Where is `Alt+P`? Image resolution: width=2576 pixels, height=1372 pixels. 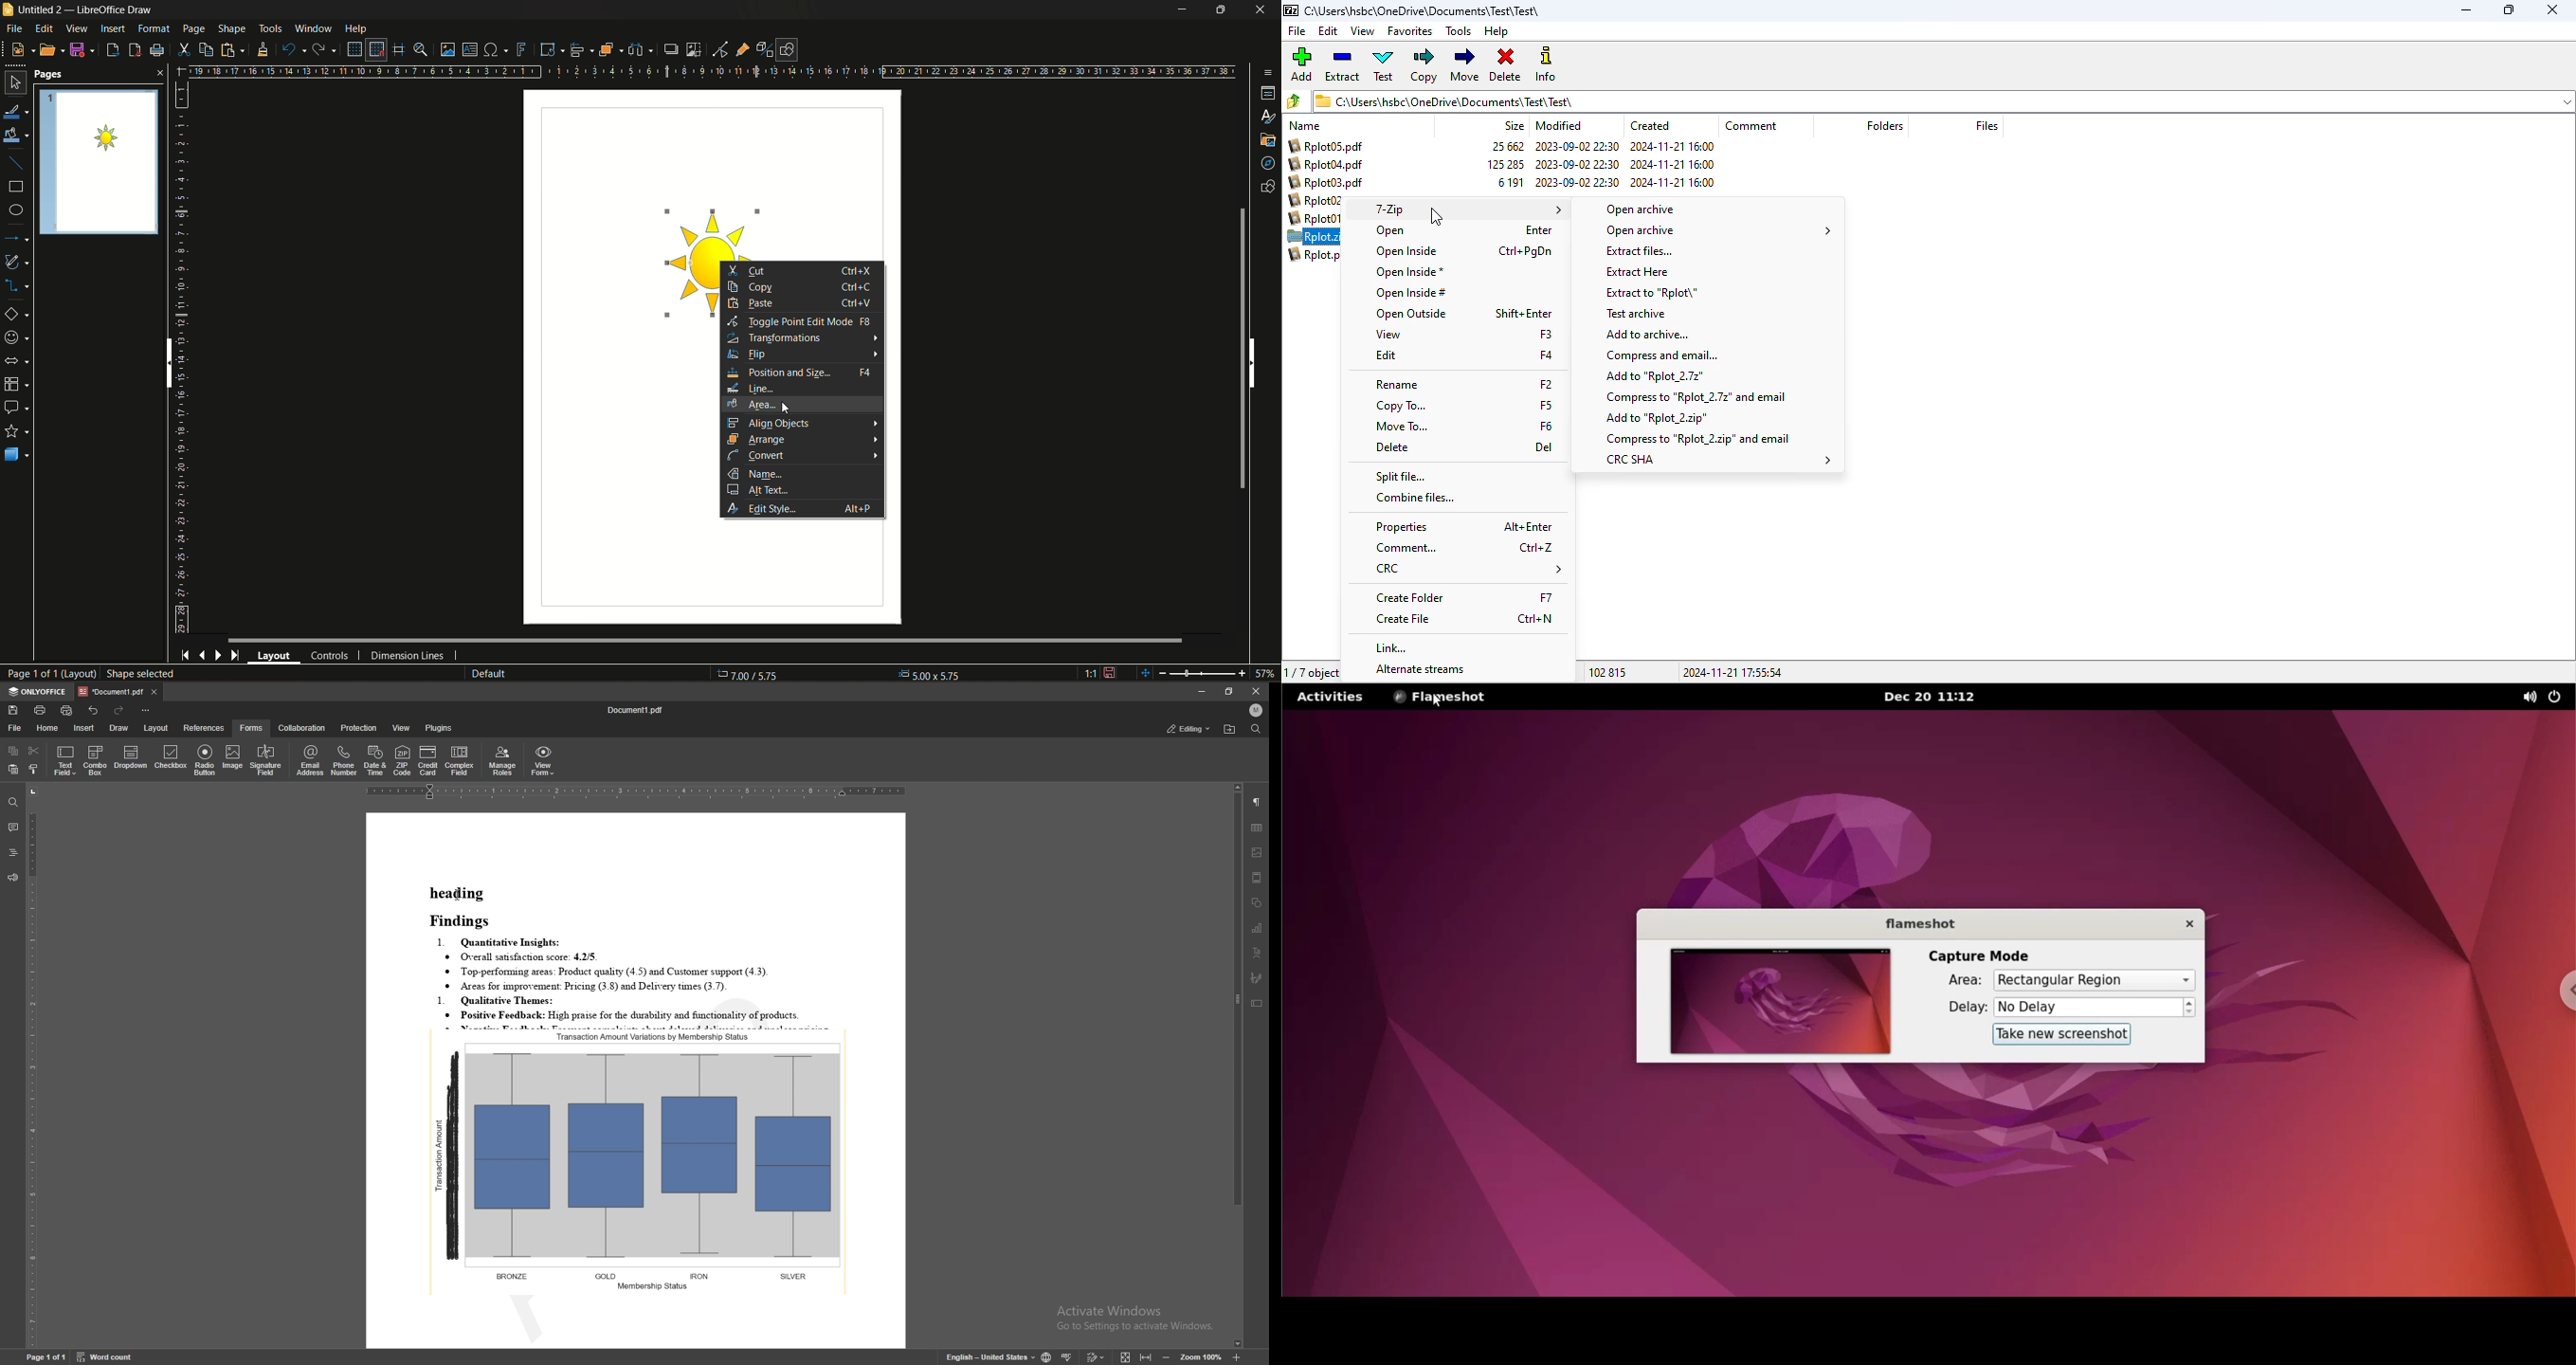
Alt+P is located at coordinates (856, 510).